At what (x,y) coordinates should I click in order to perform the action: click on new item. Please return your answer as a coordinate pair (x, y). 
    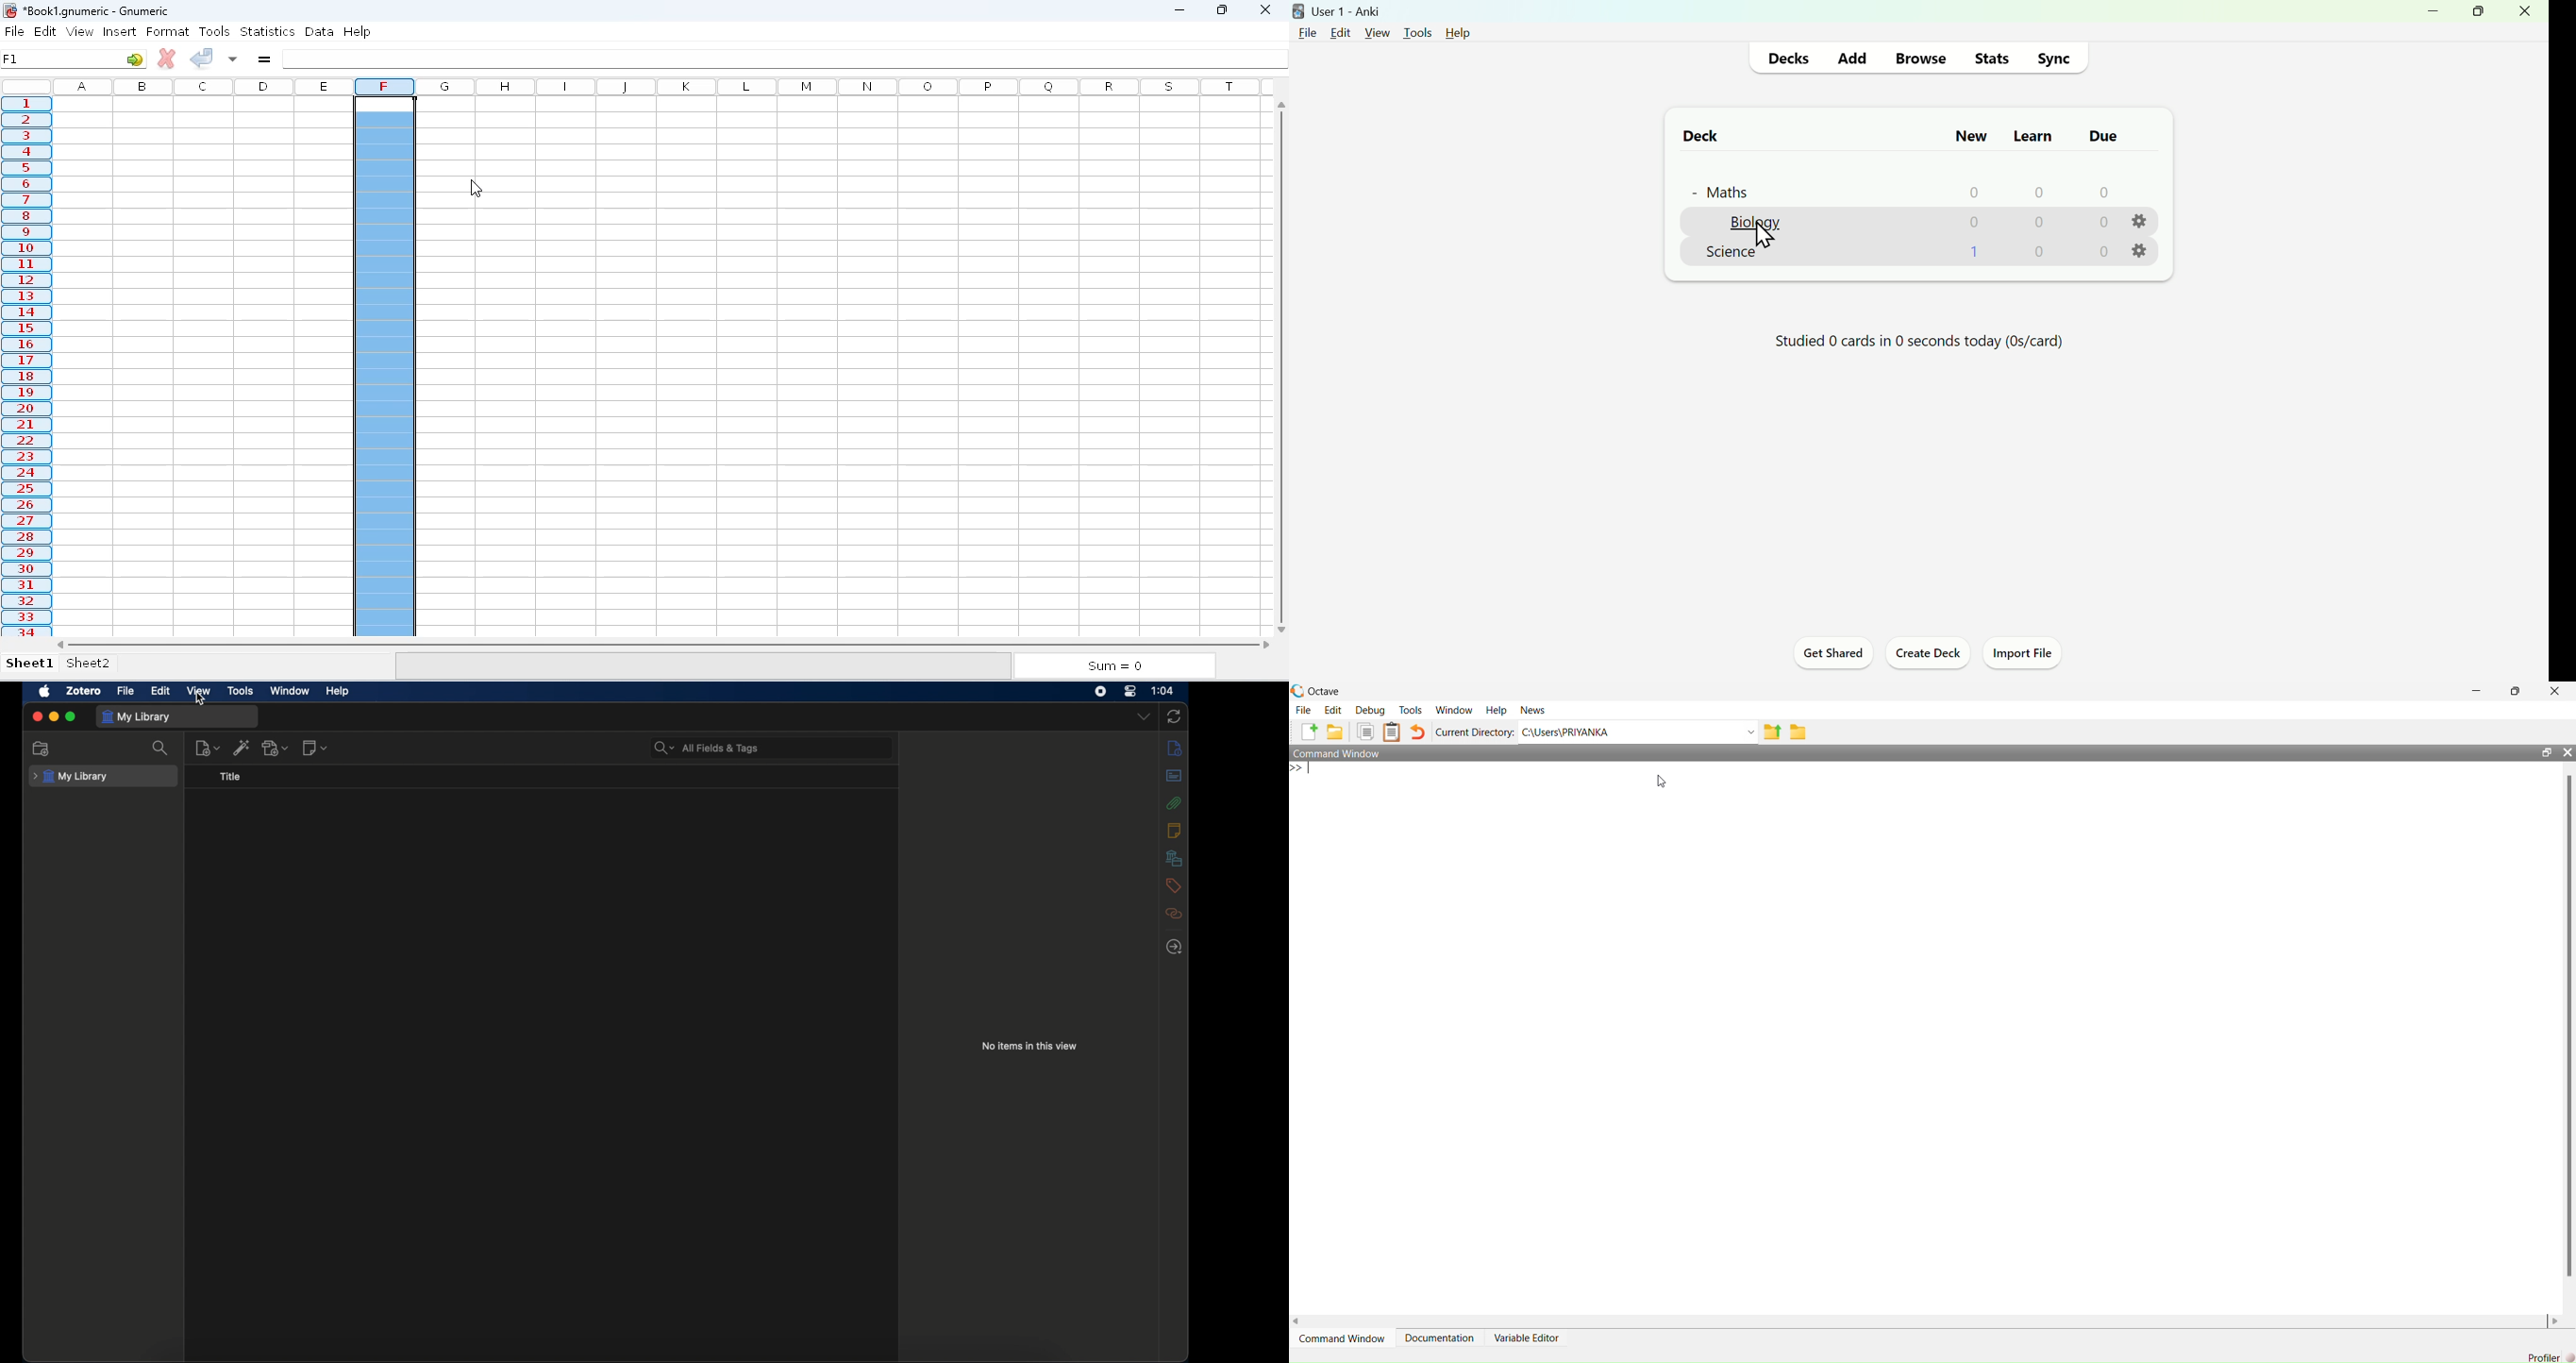
    Looking at the image, I should click on (208, 748).